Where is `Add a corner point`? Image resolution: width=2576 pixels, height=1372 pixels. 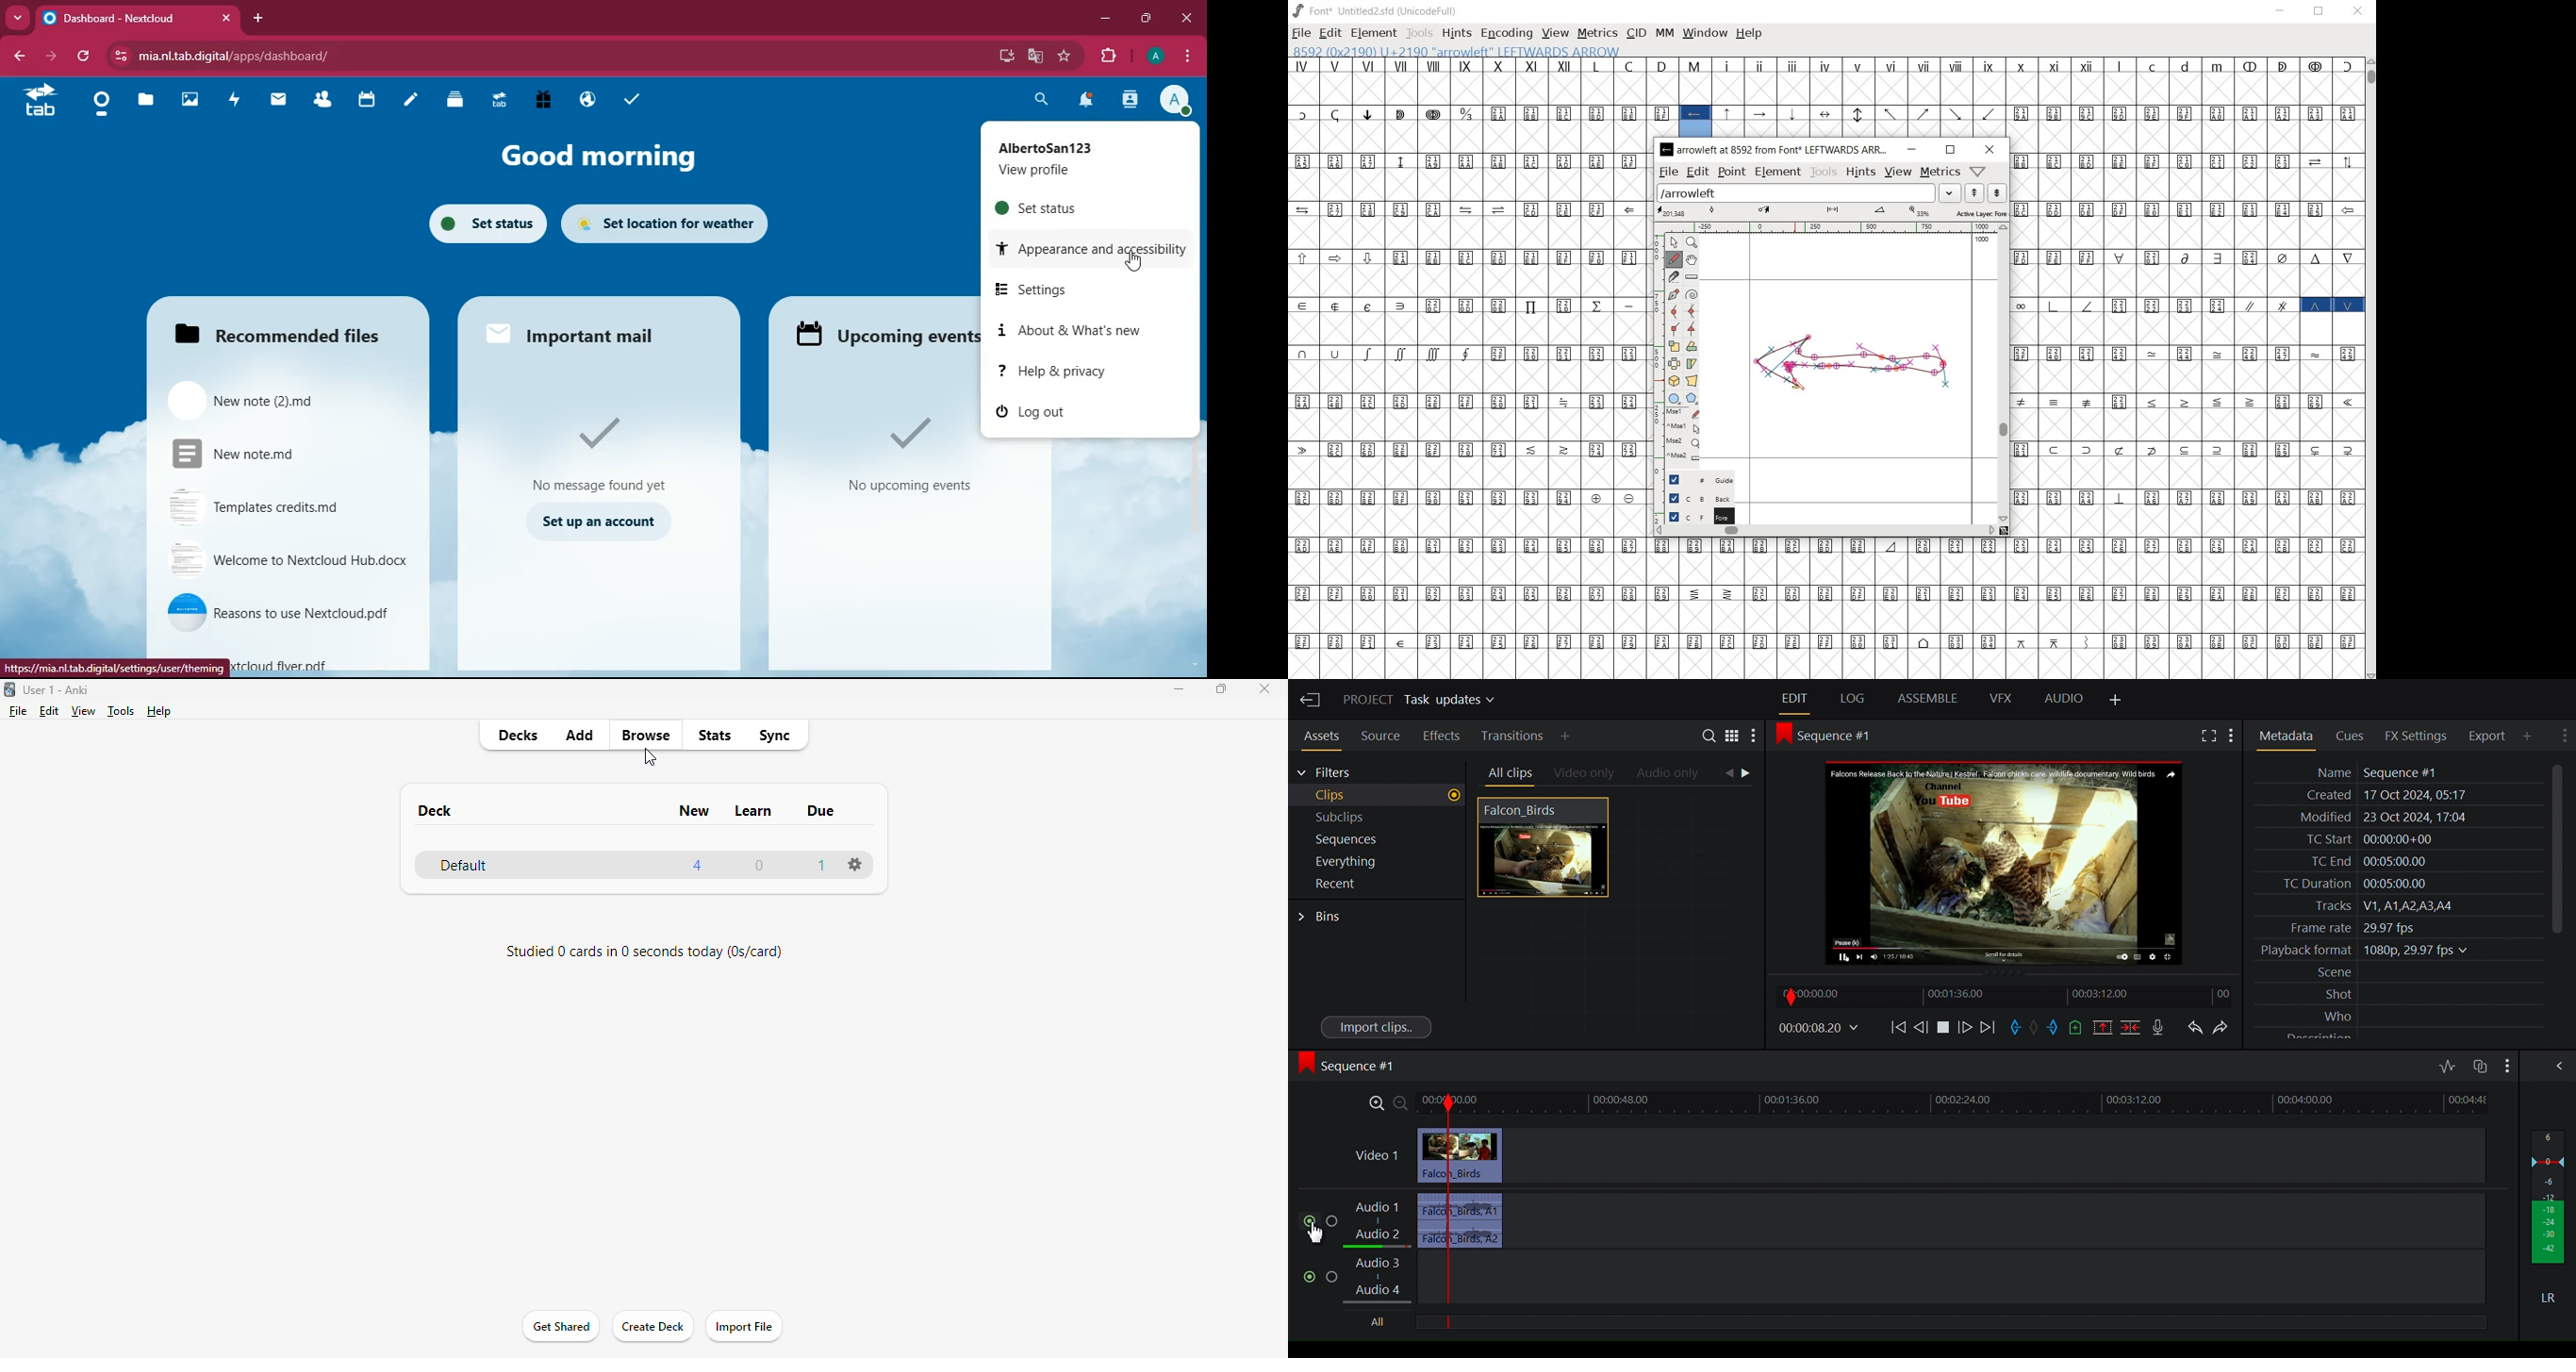
Add a corner point is located at coordinates (1673, 329).